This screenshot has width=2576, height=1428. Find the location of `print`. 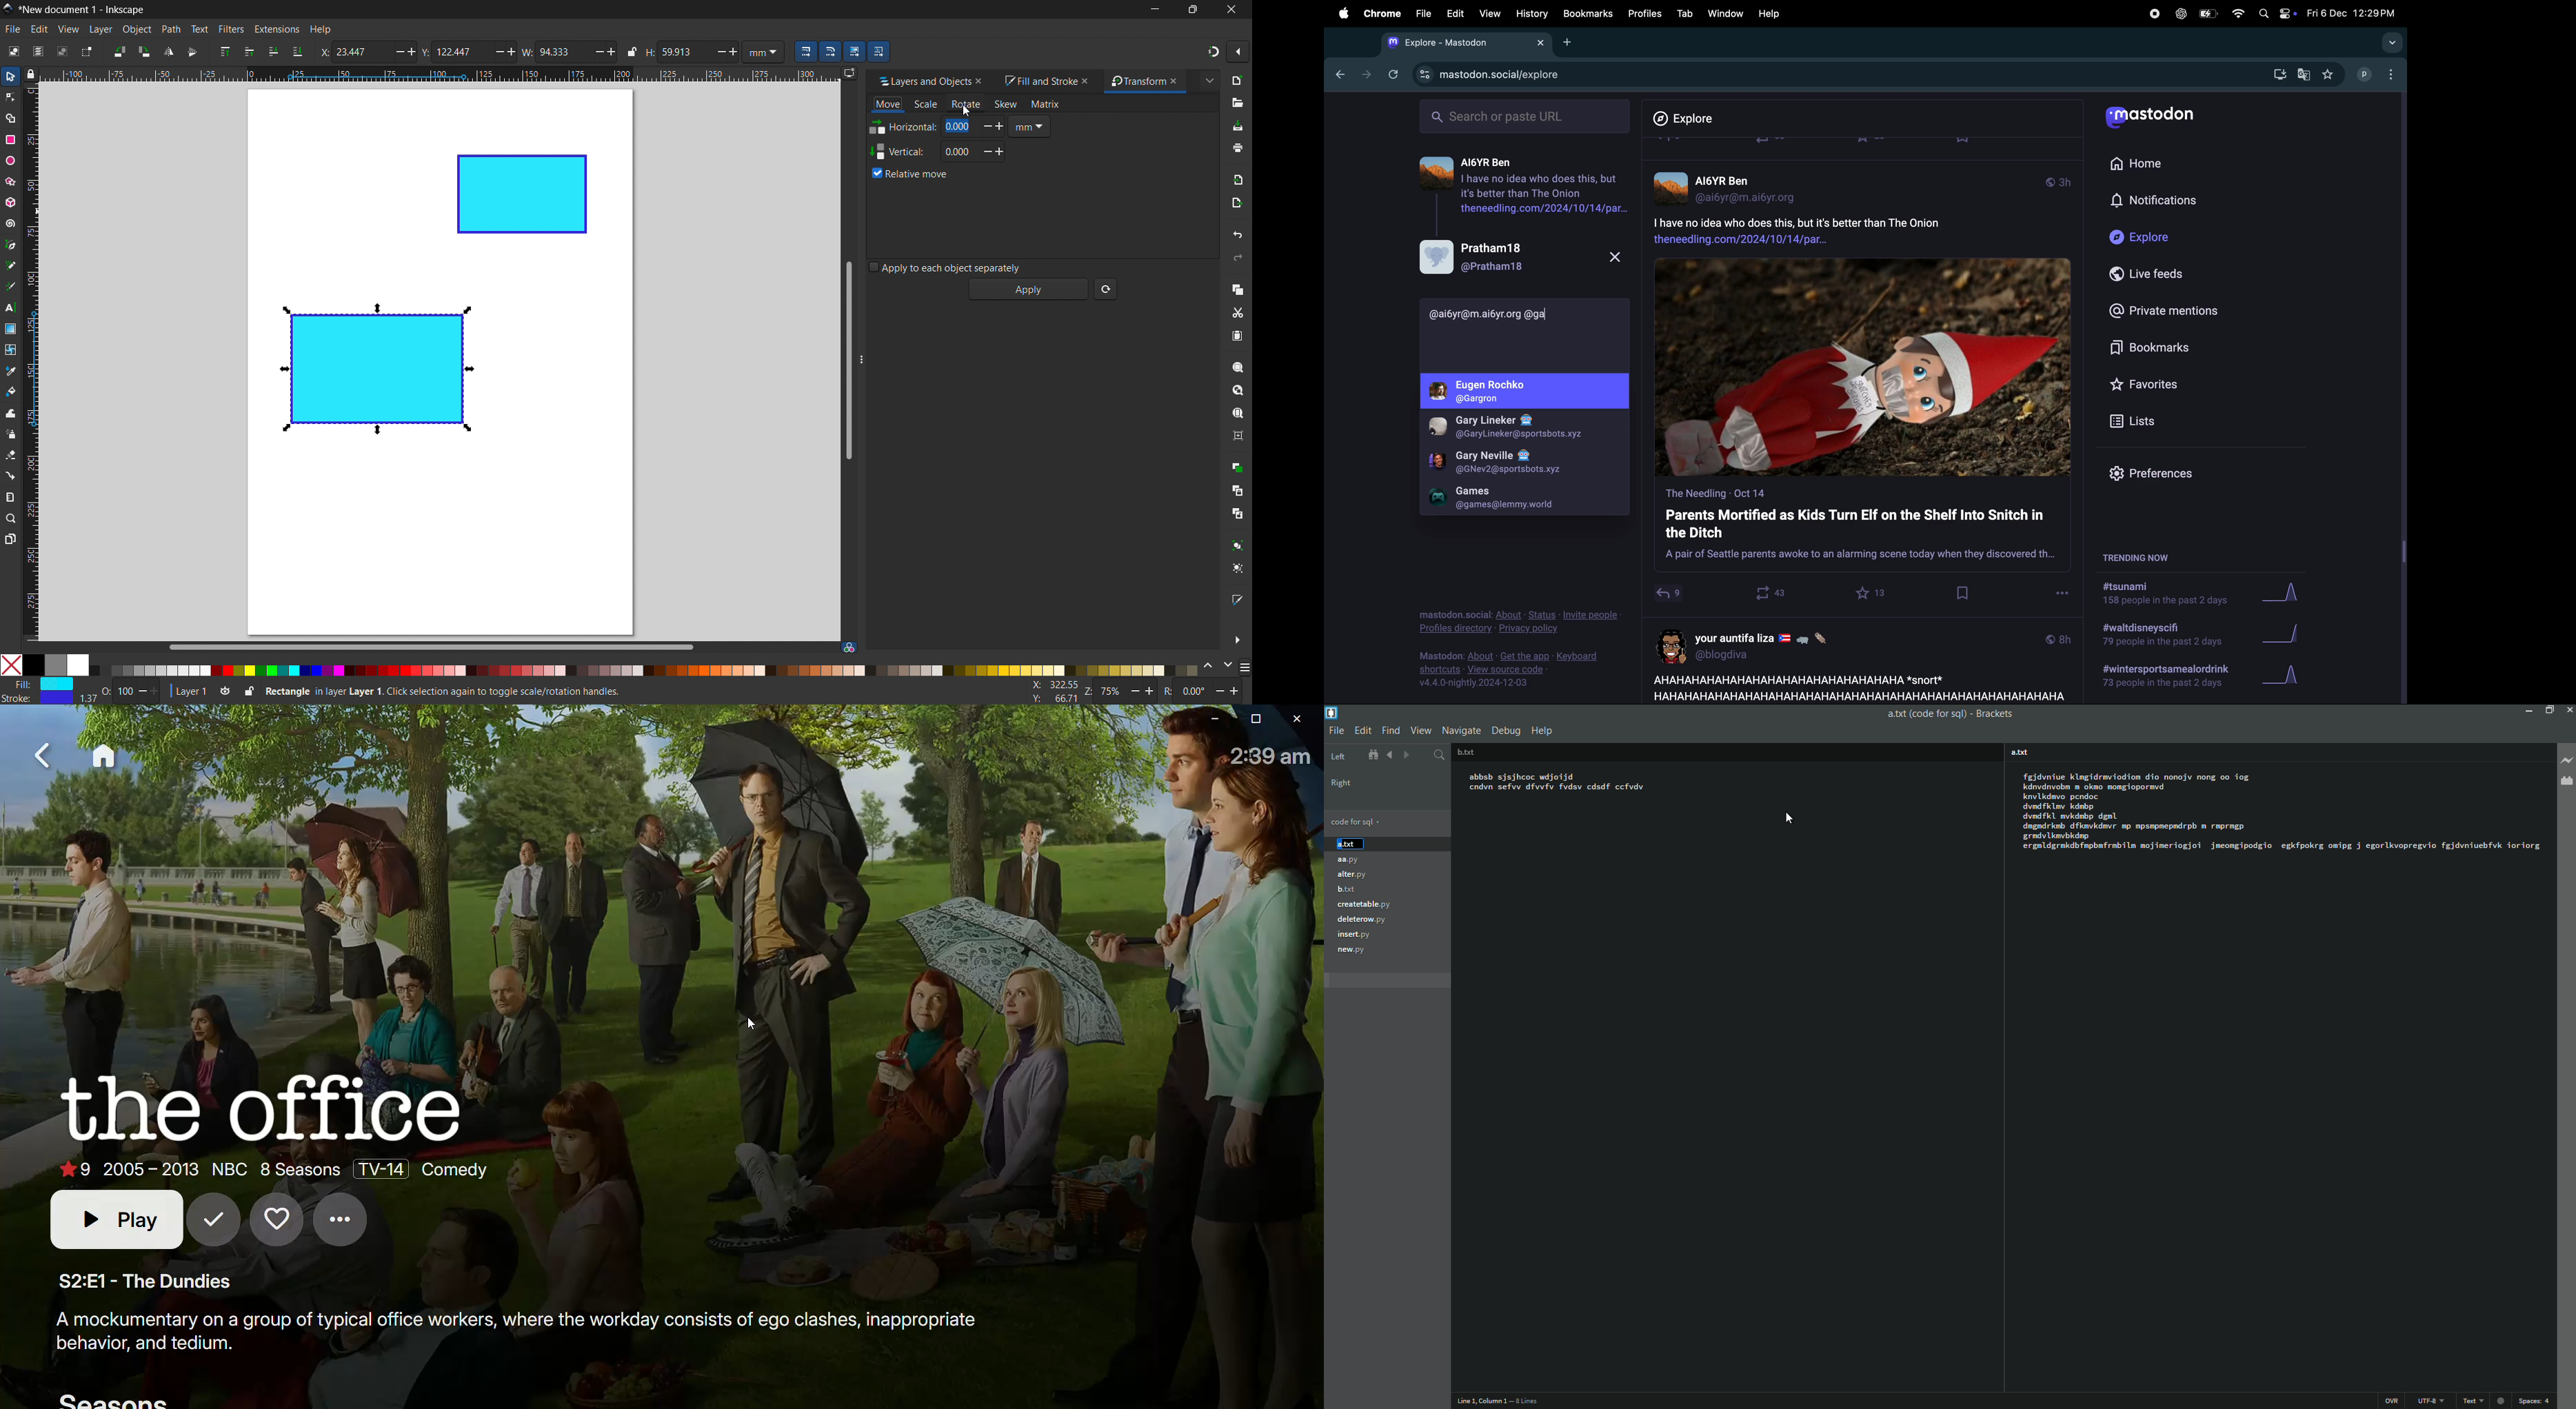

print is located at coordinates (1239, 148).